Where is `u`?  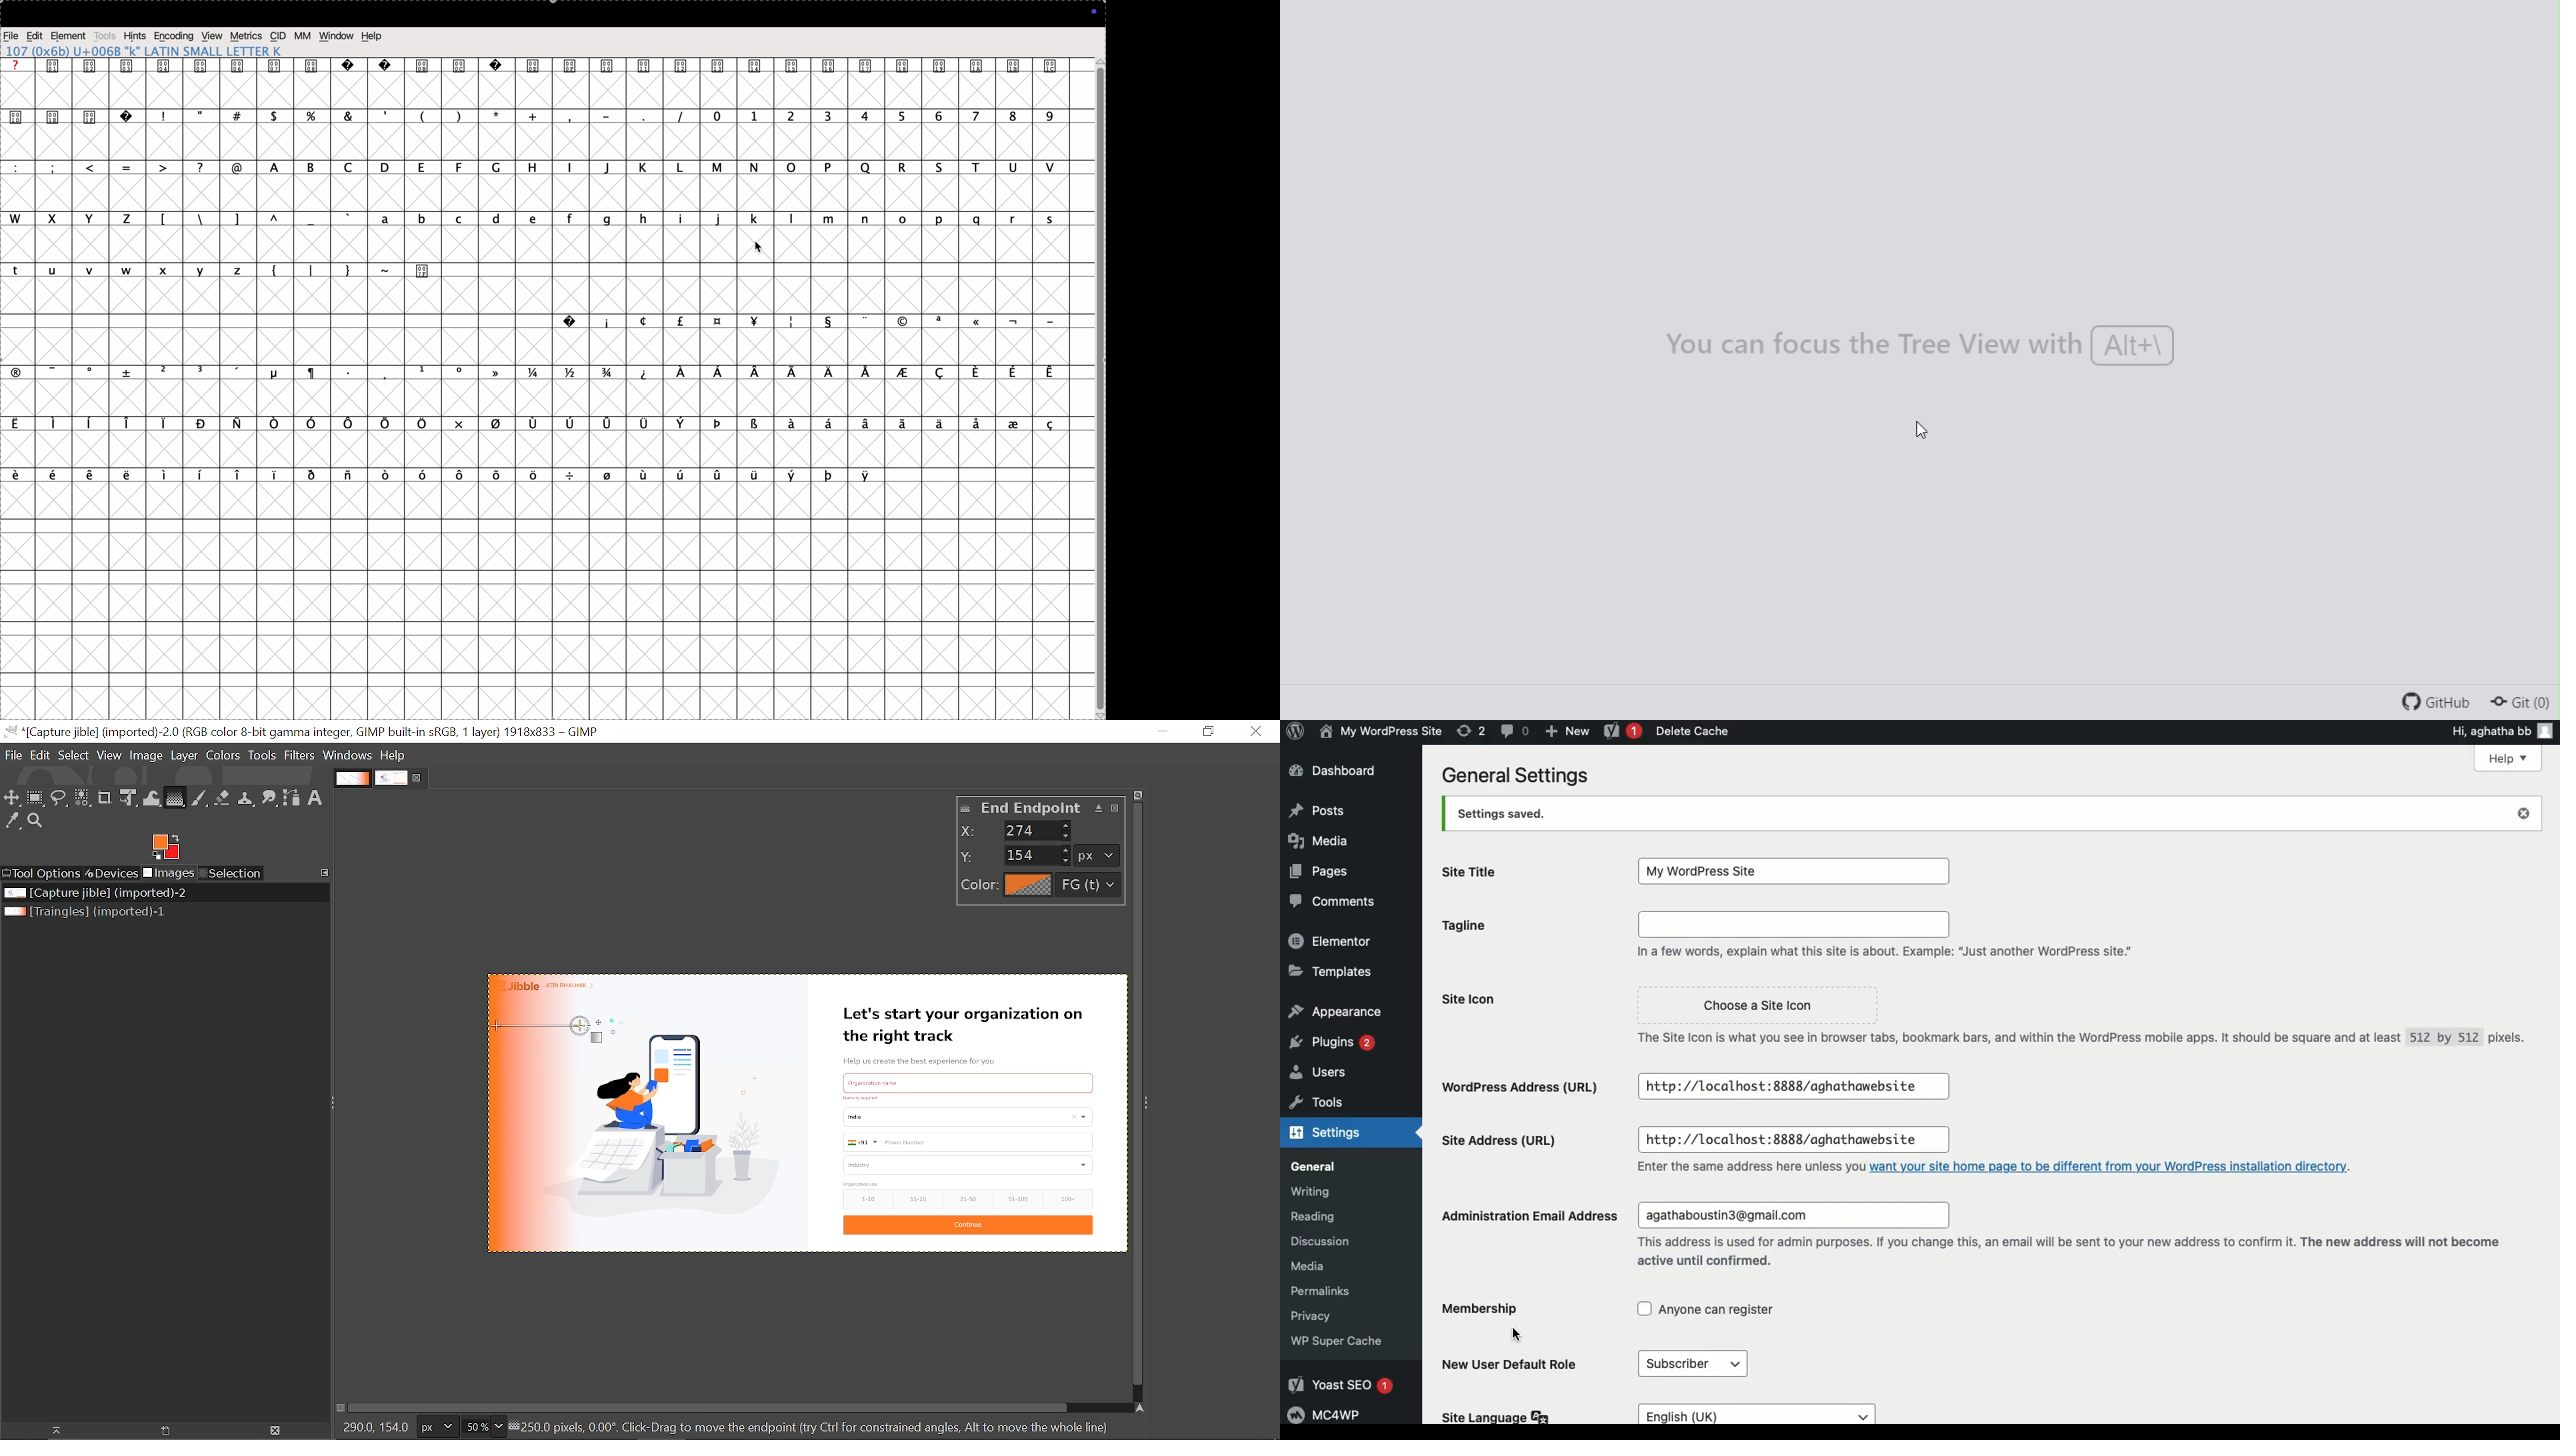
u is located at coordinates (53, 270).